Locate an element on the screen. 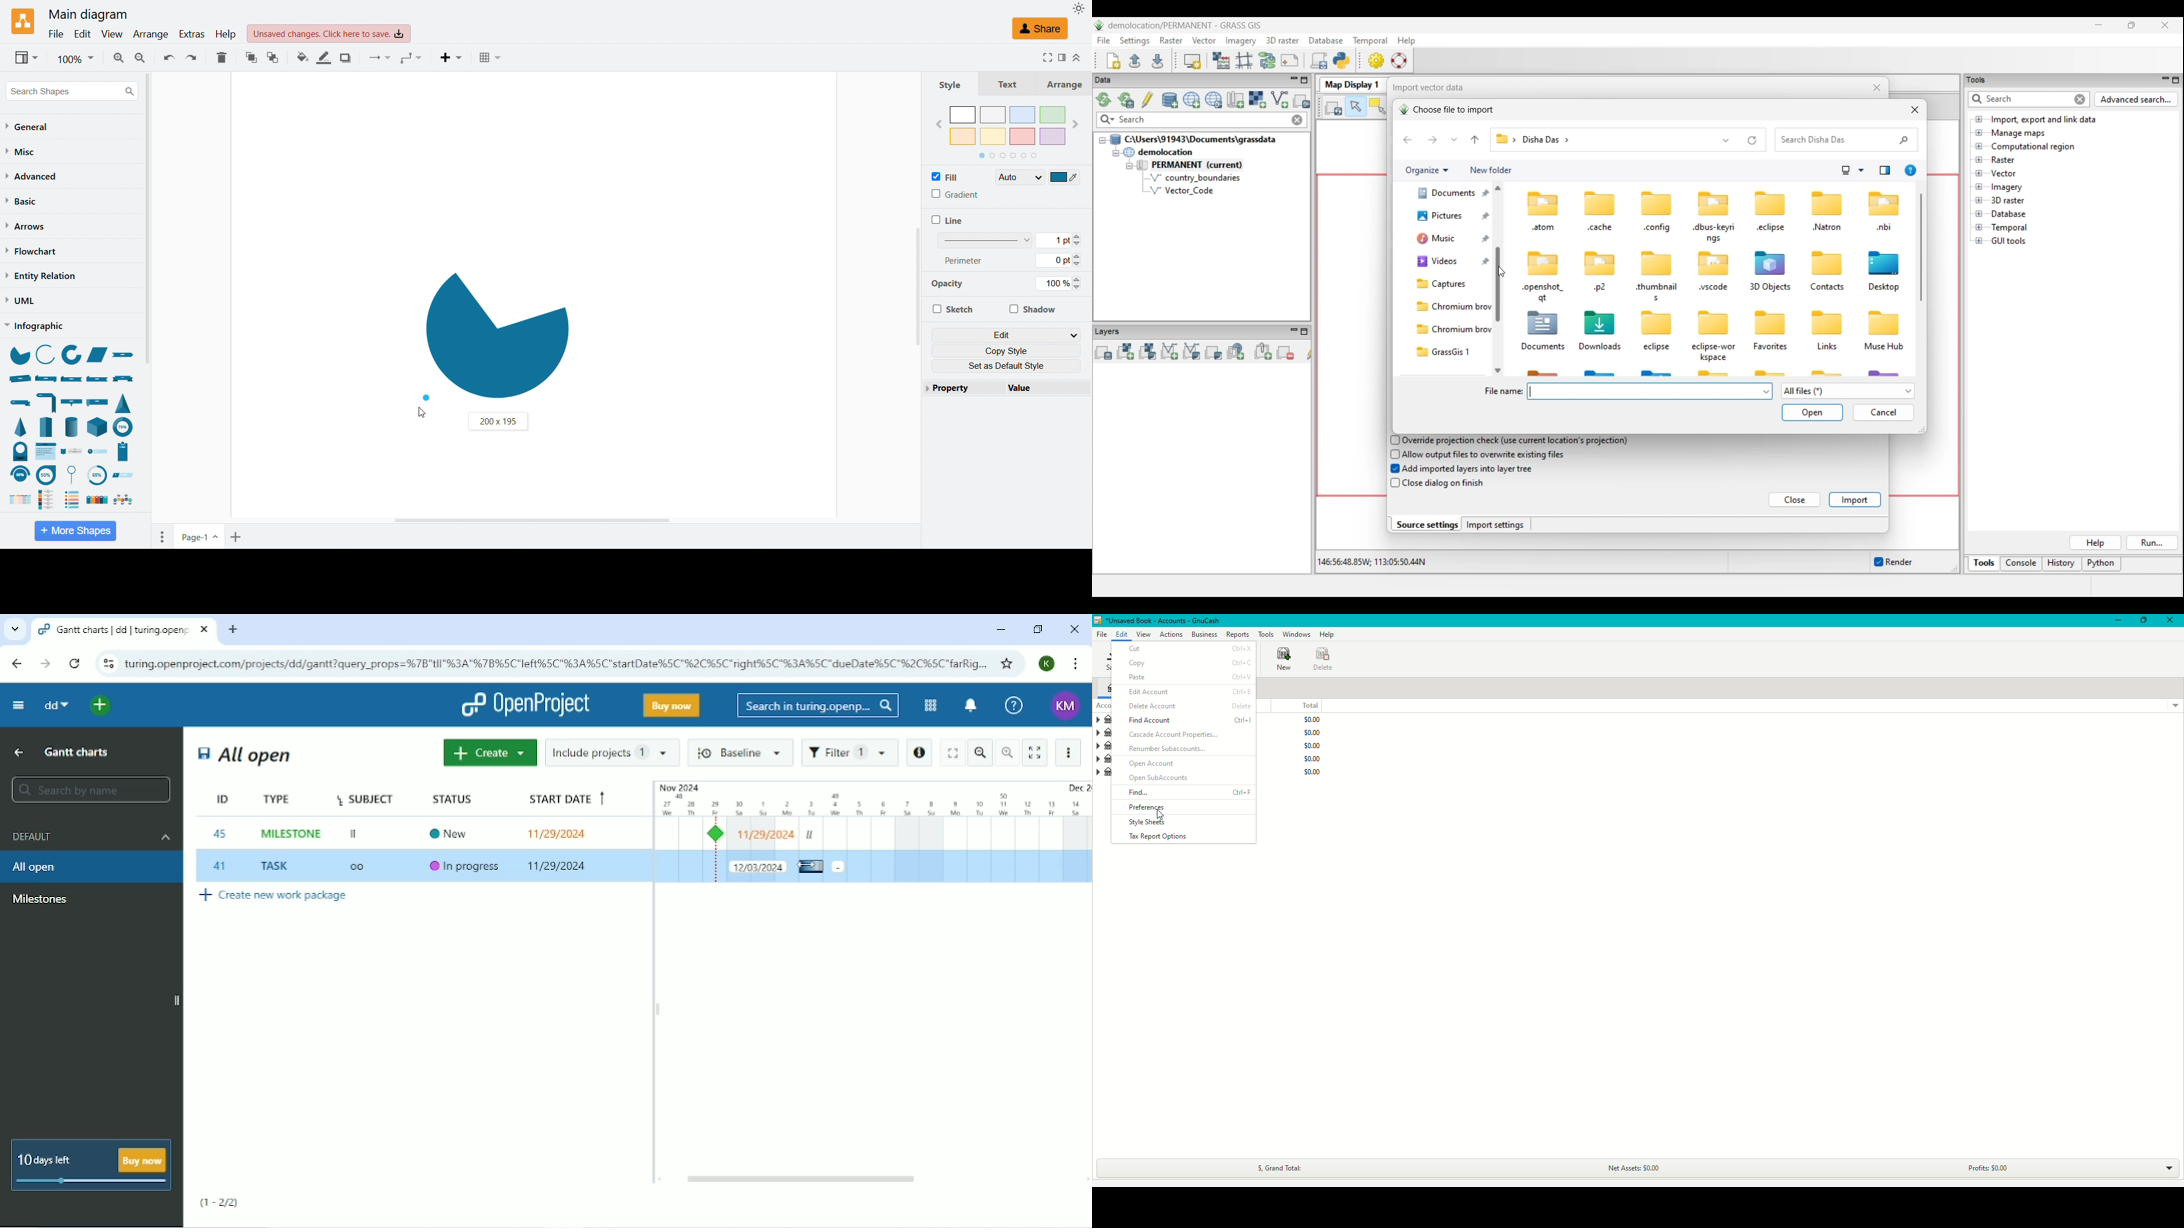 The width and height of the screenshot is (2184, 1232). logo is located at coordinates (1099, 620).